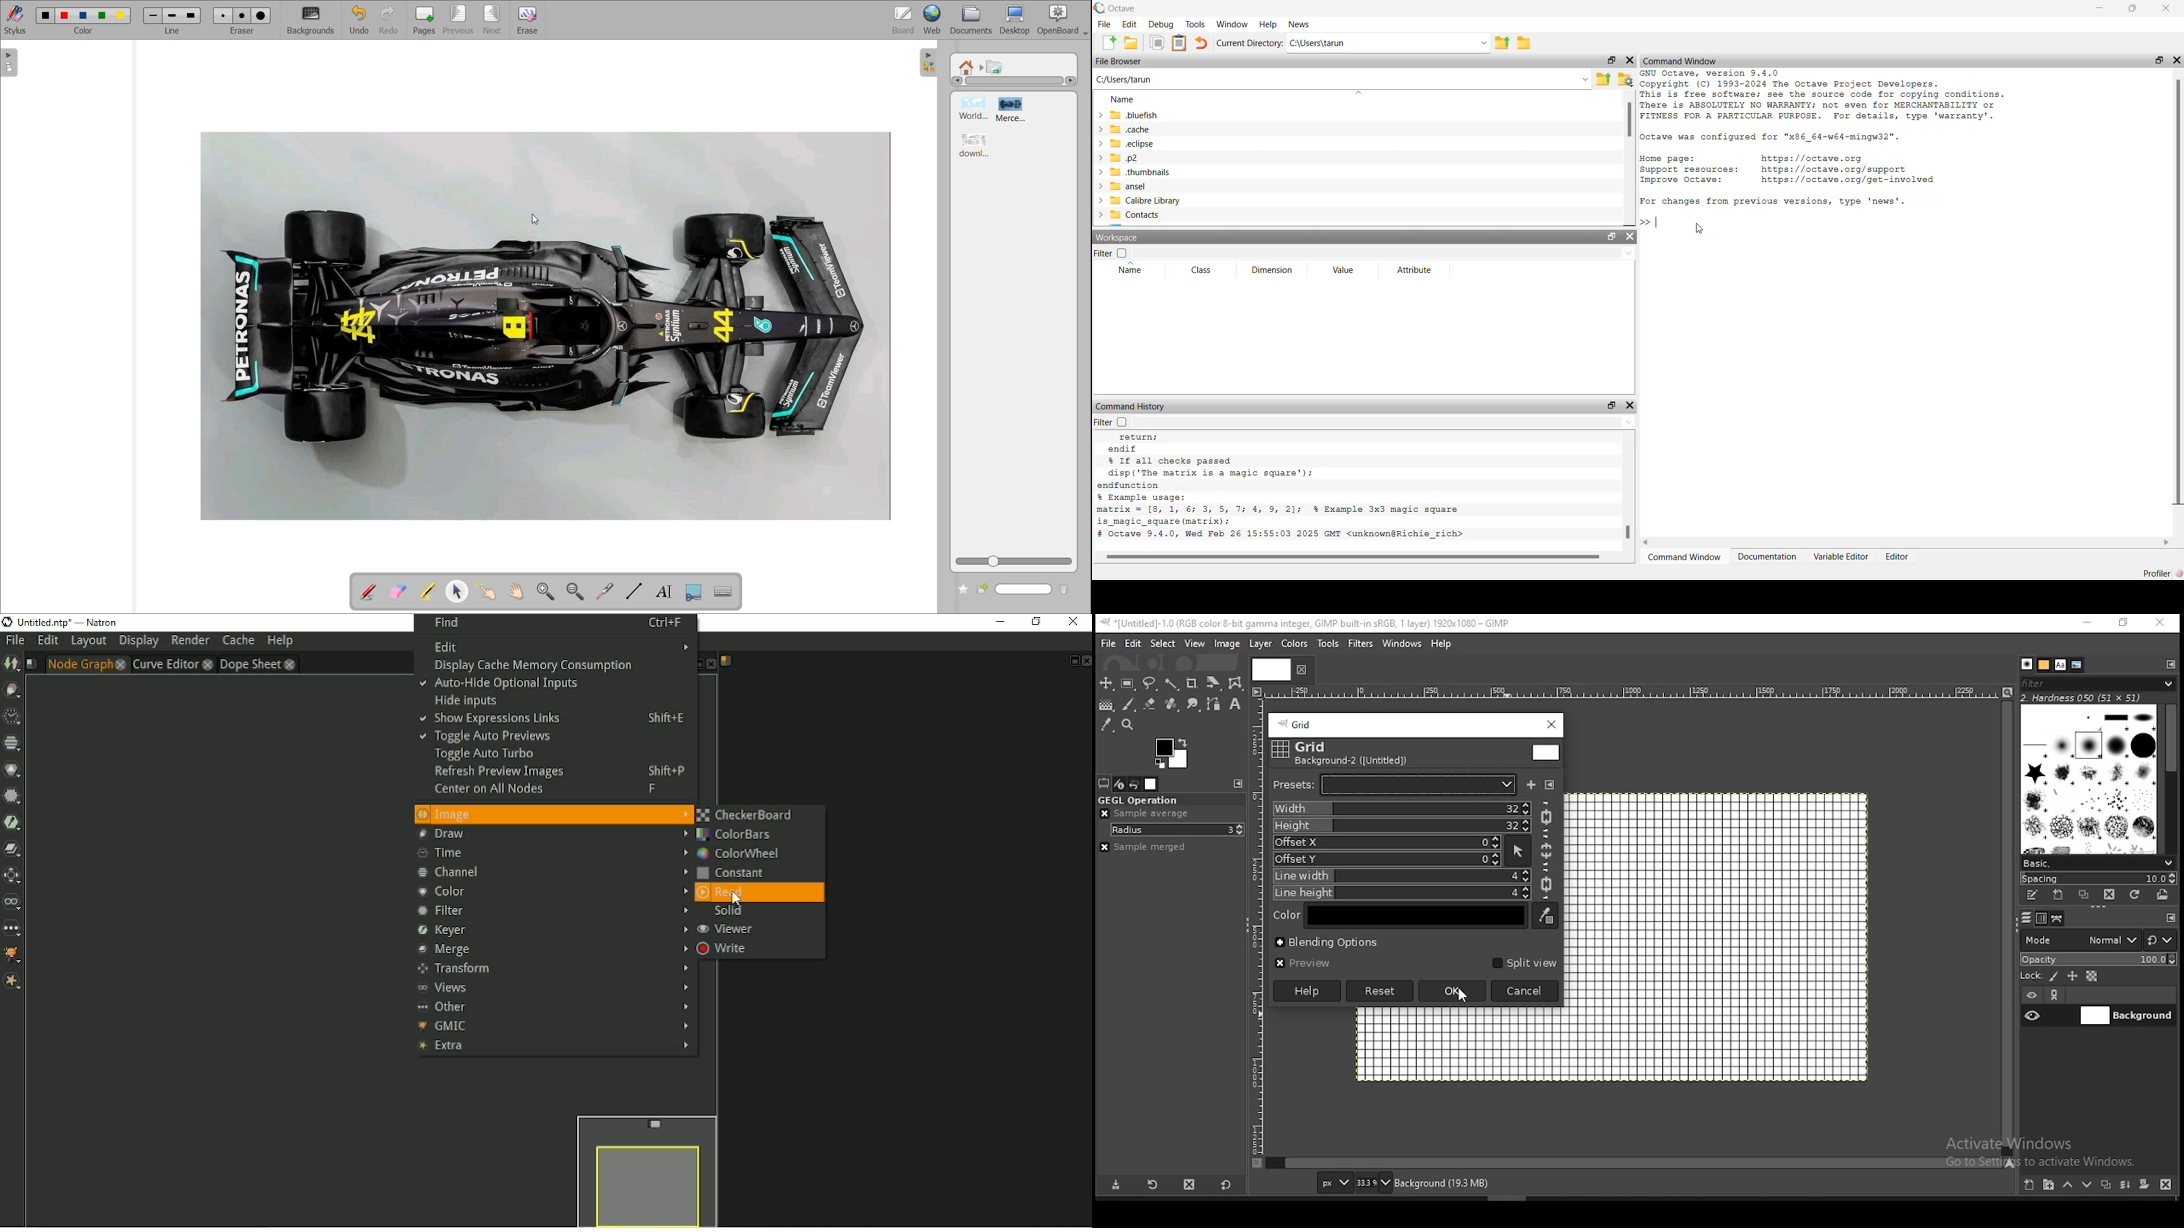  What do you see at coordinates (1218, 703) in the screenshot?
I see `paths tool` at bounding box center [1218, 703].